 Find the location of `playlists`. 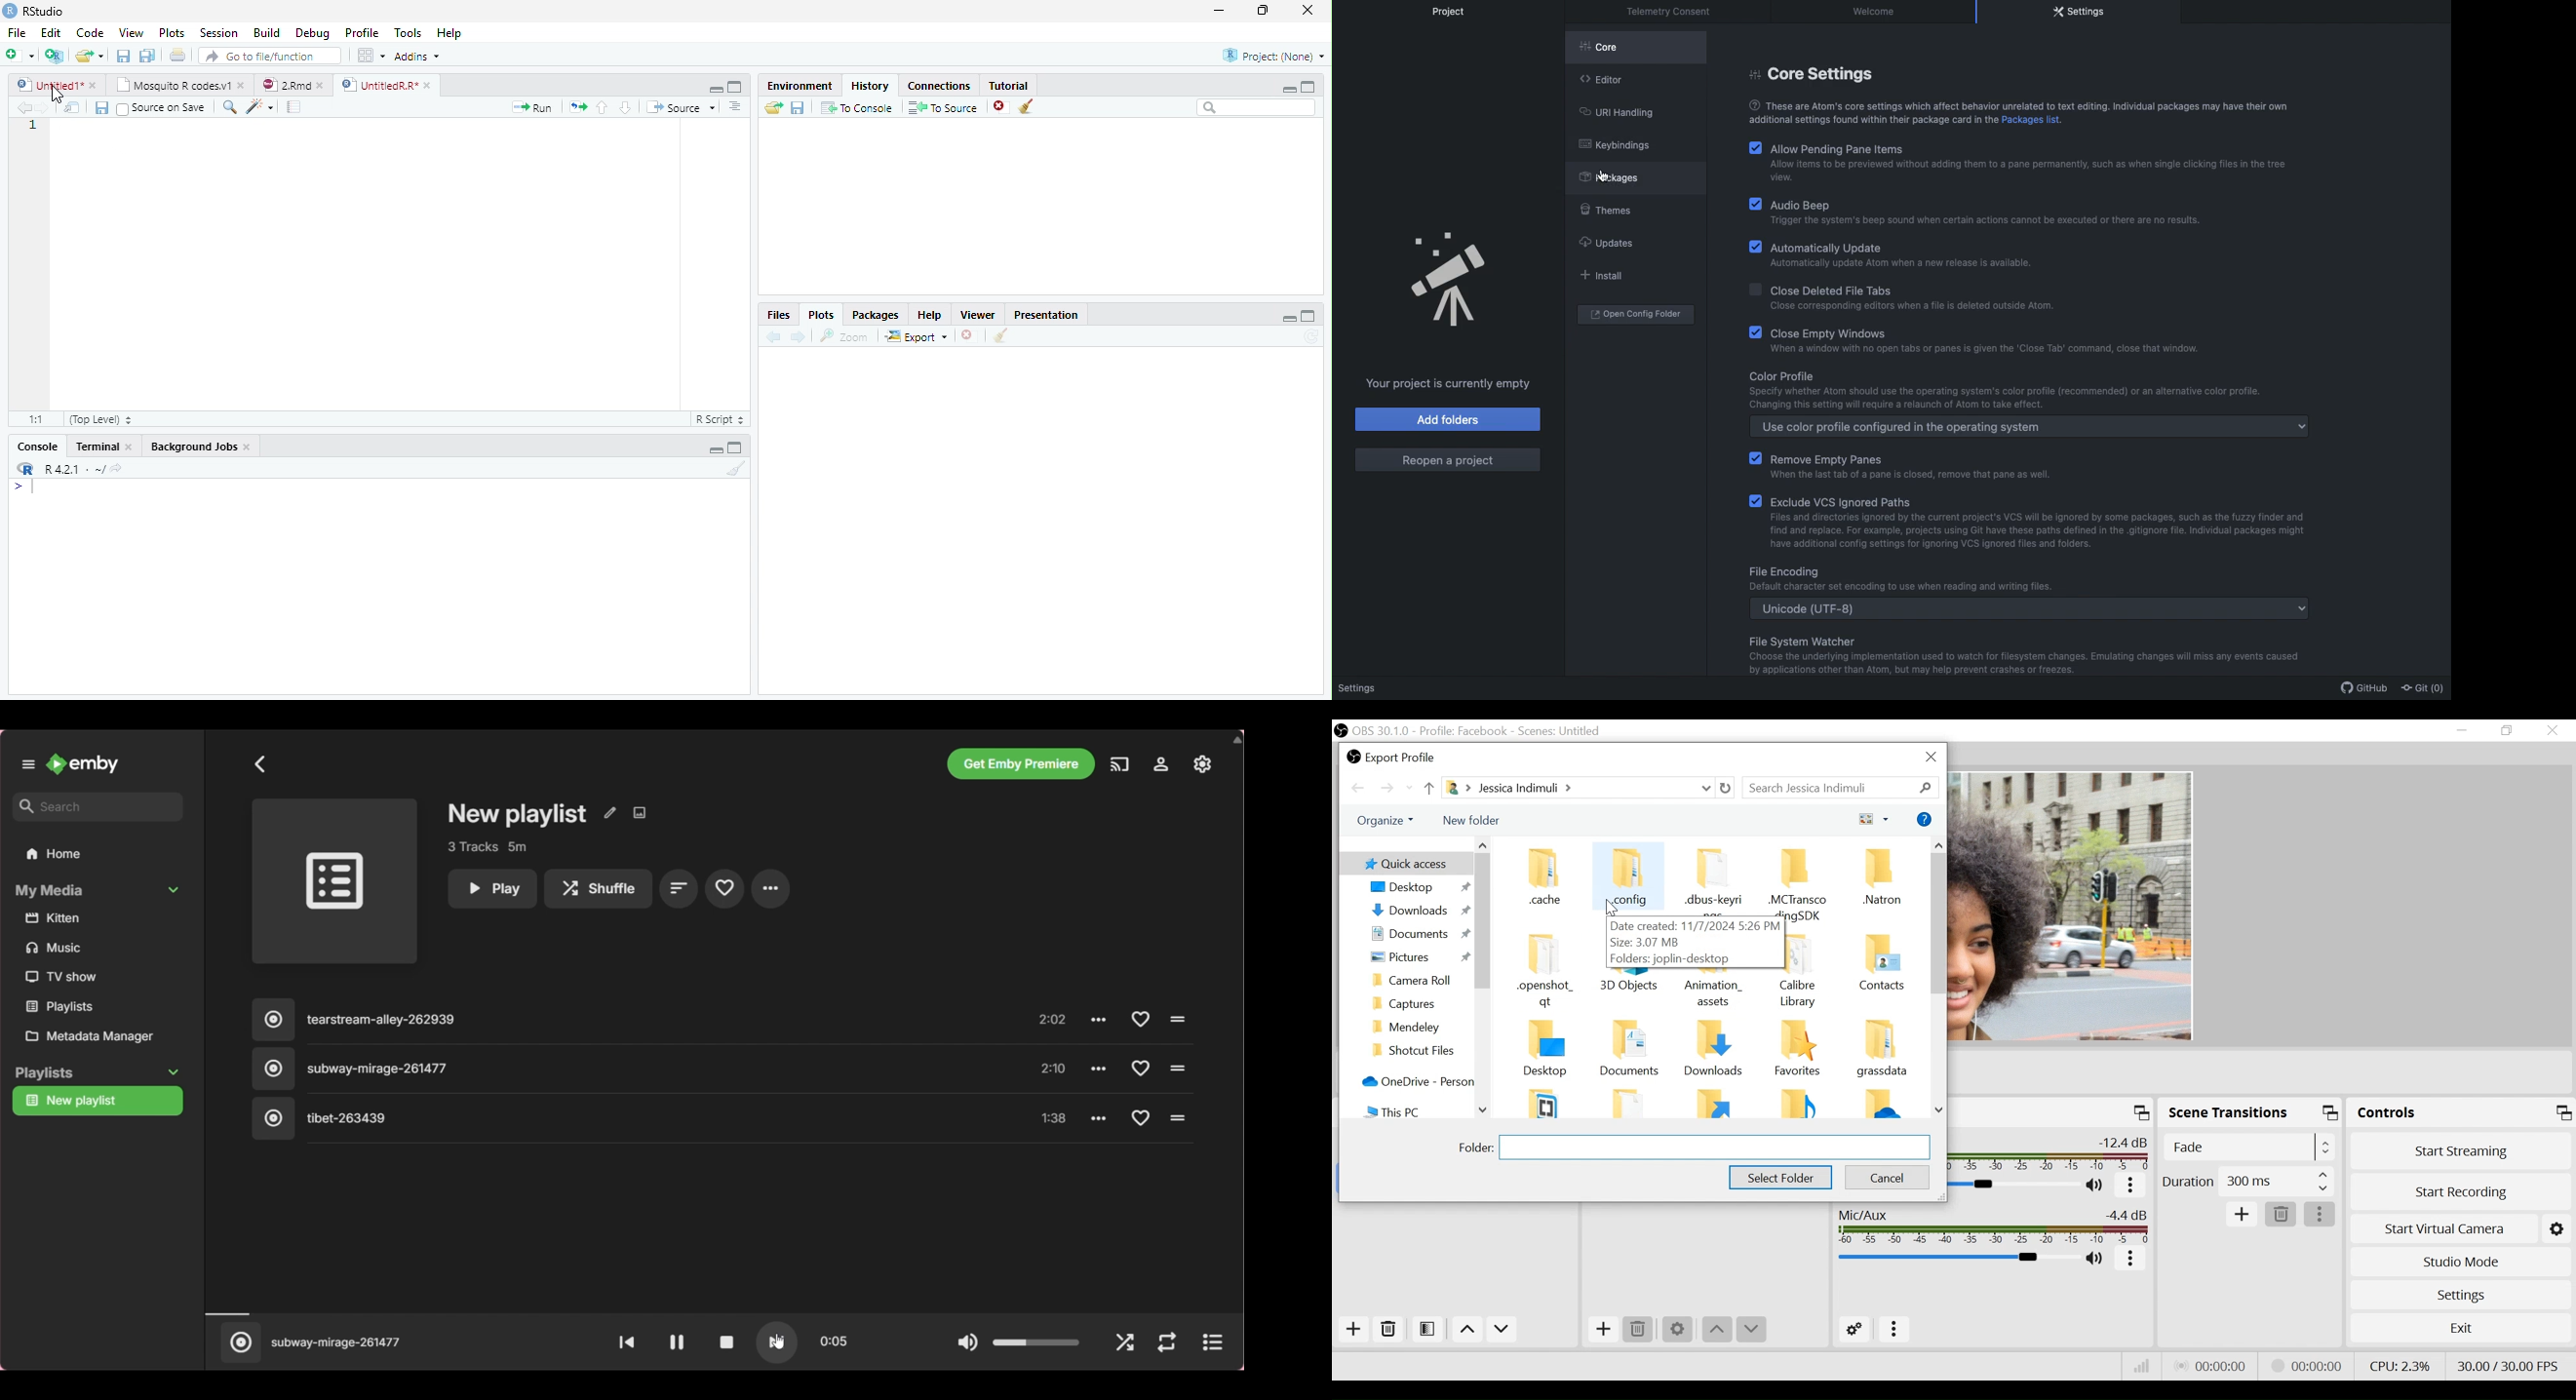

playlists is located at coordinates (65, 1007).